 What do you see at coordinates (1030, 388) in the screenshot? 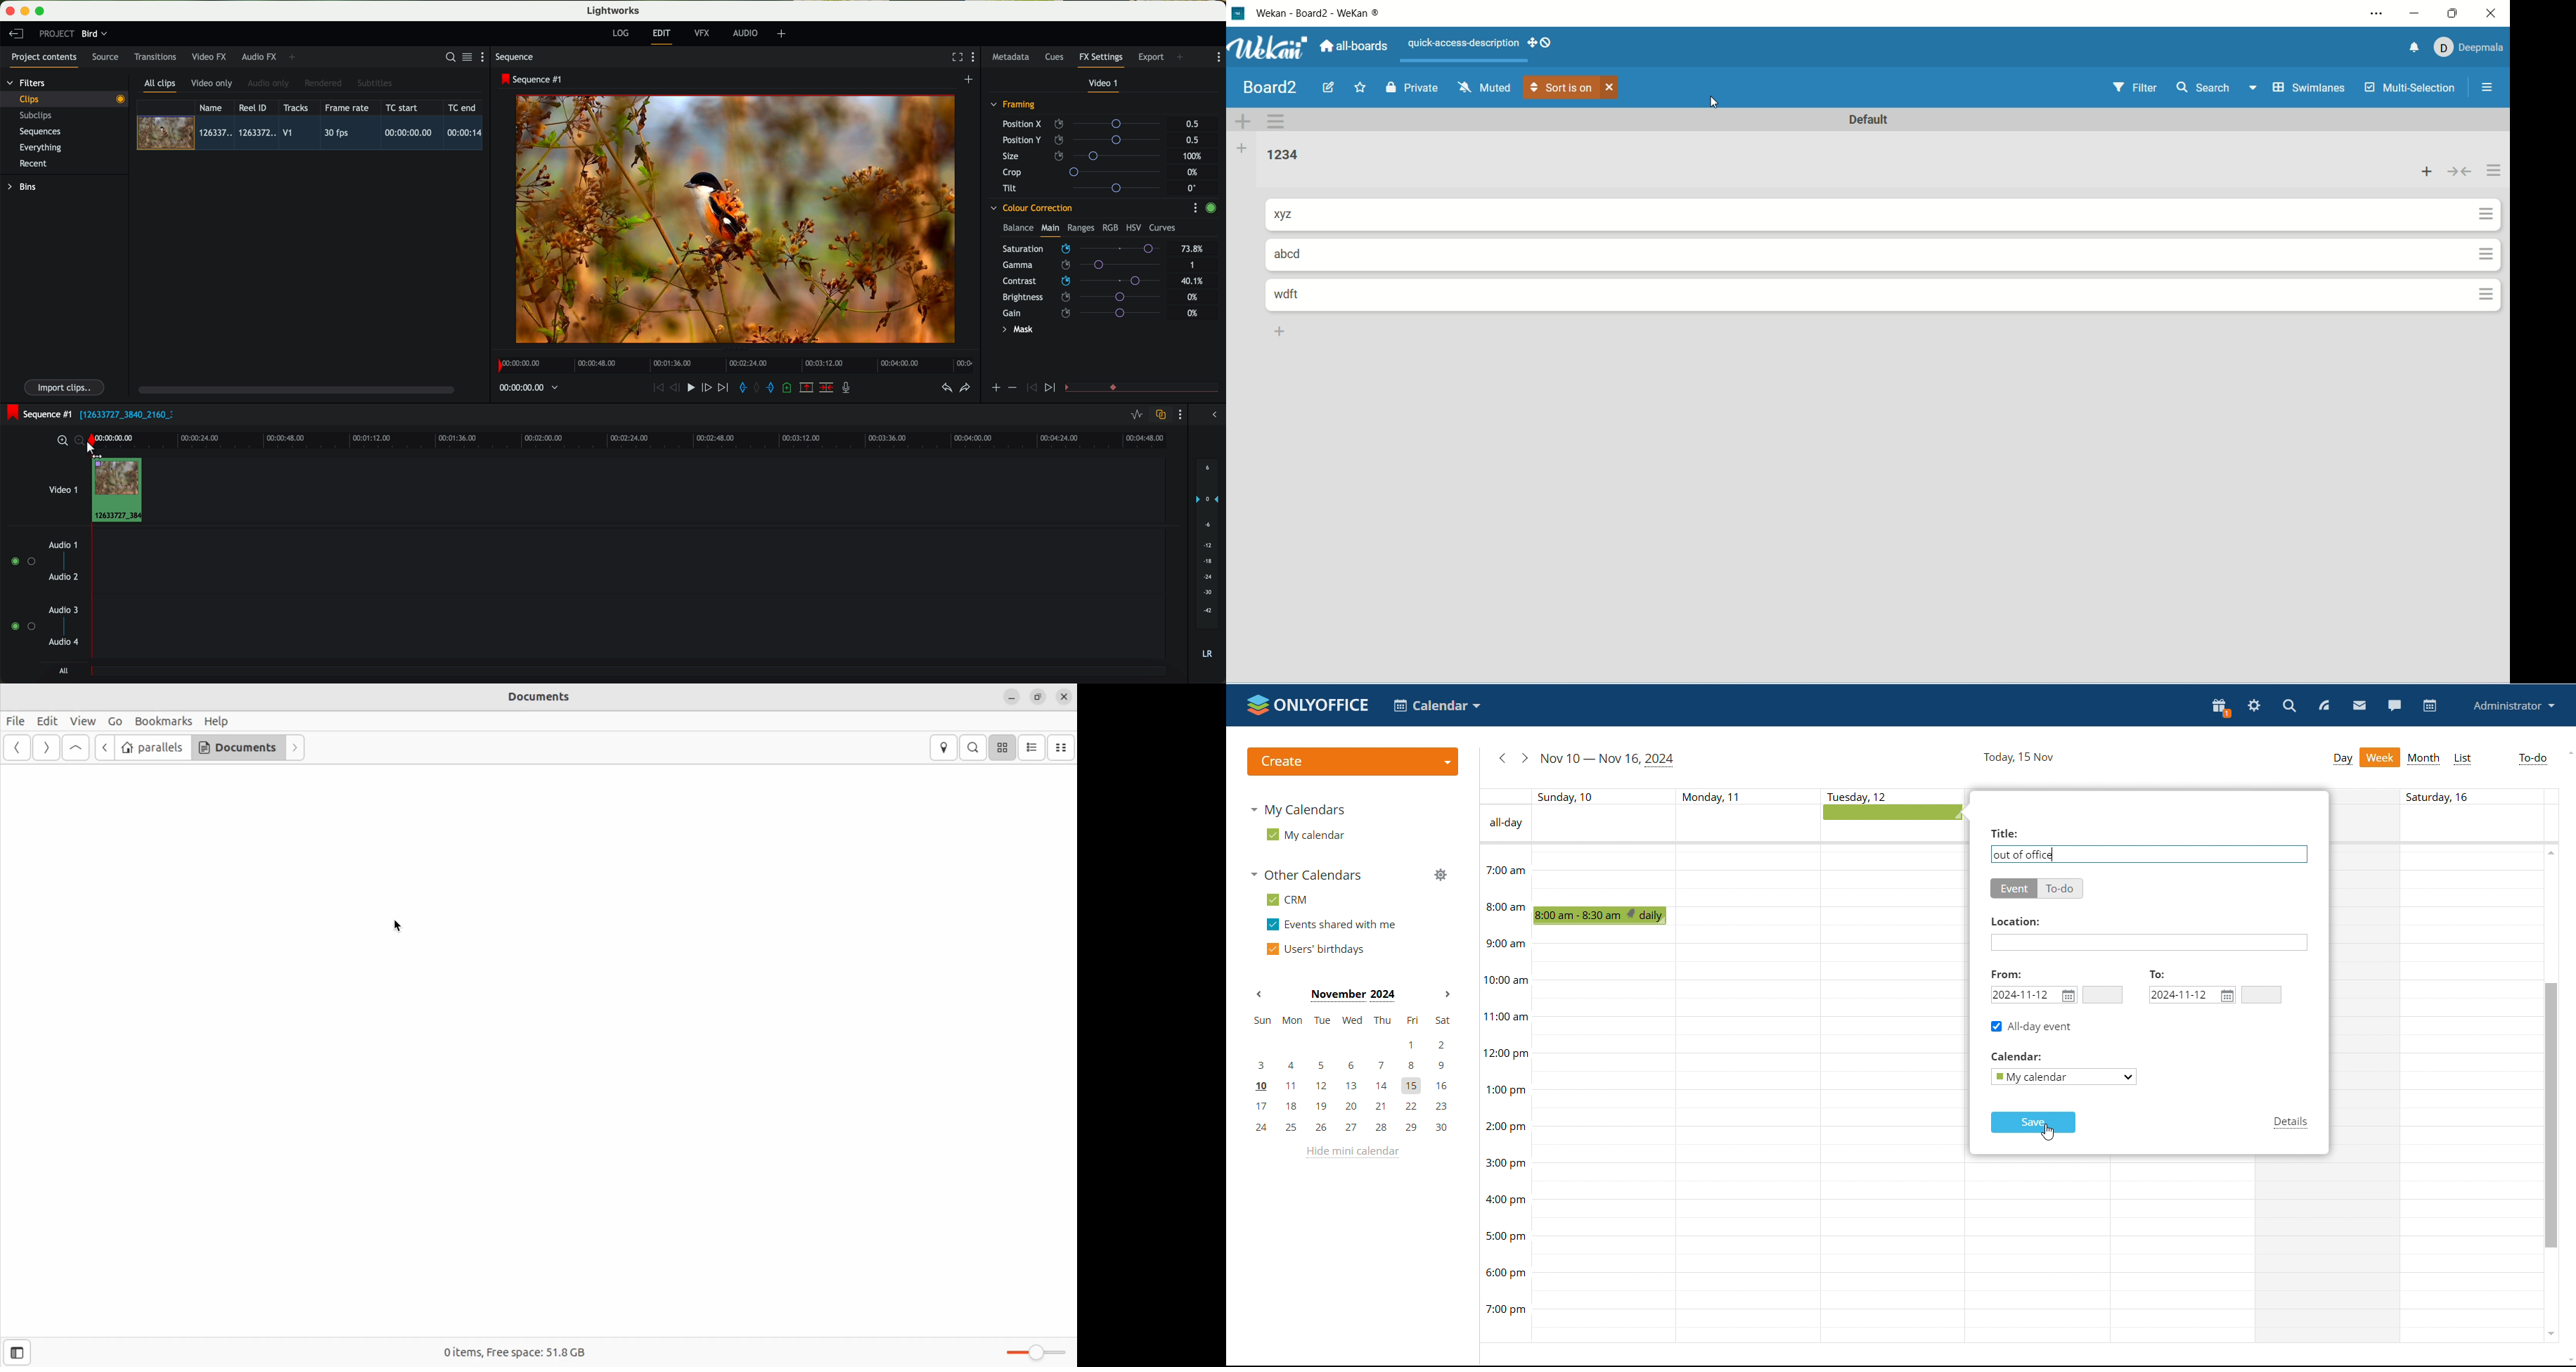
I see `icon` at bounding box center [1030, 388].